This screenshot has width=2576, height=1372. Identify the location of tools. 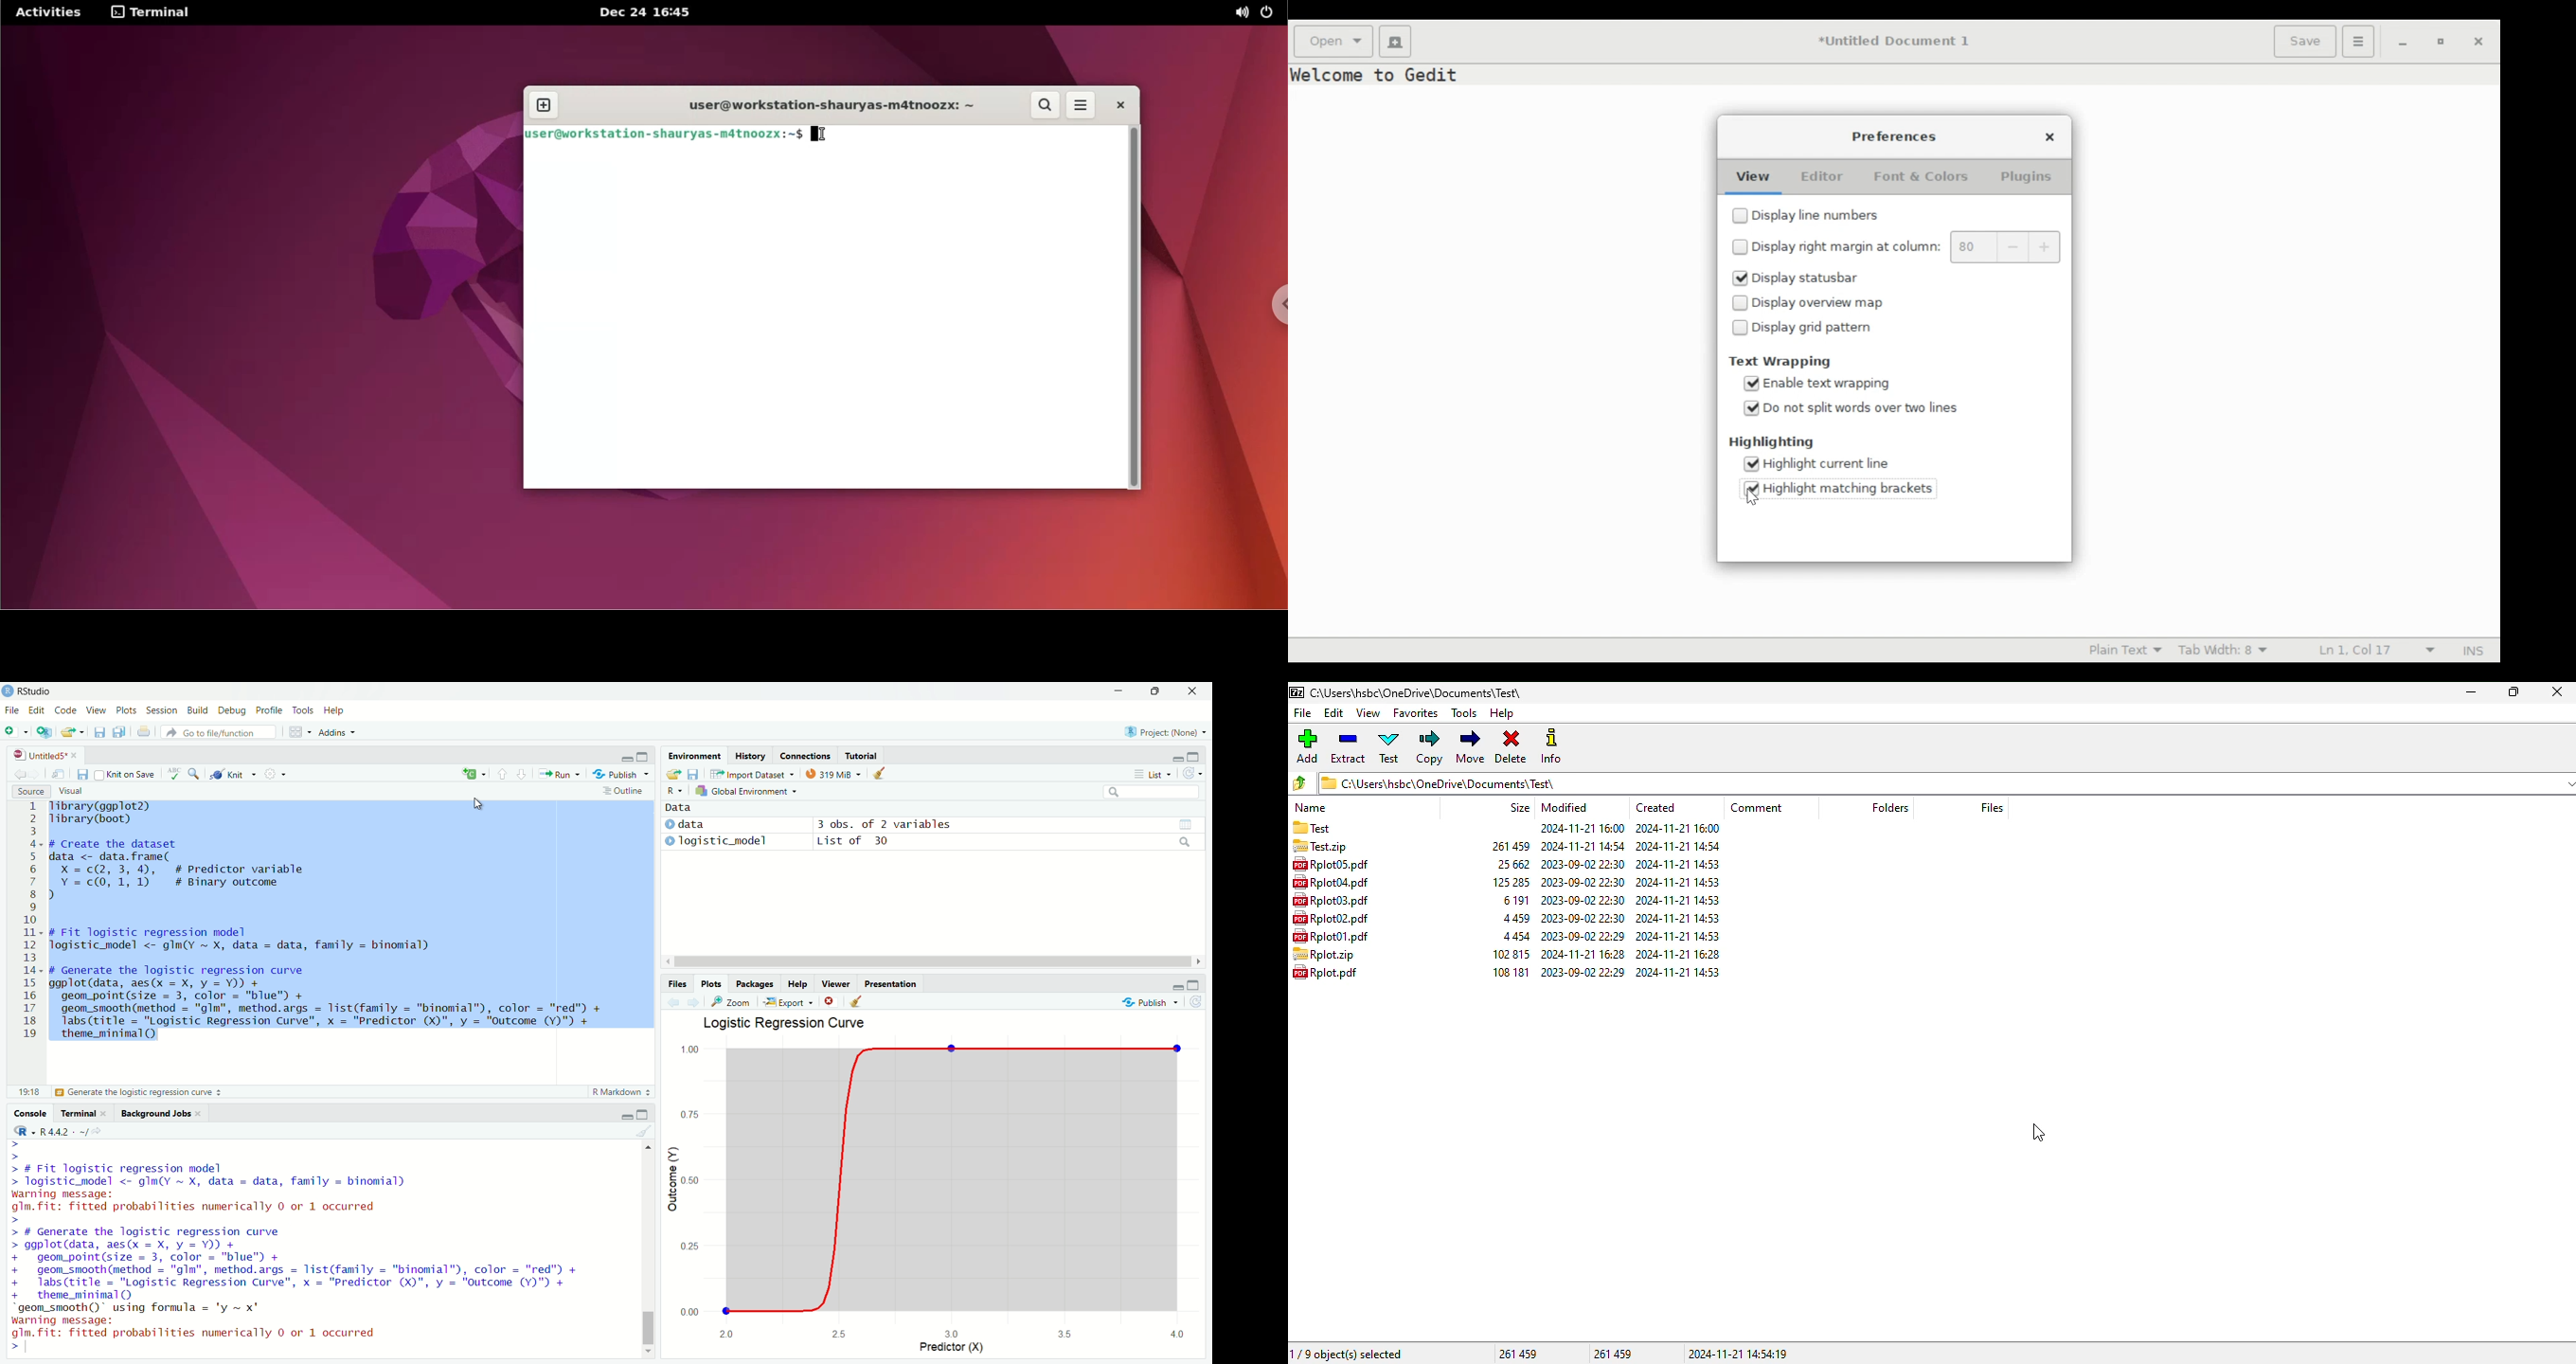
(1462, 713).